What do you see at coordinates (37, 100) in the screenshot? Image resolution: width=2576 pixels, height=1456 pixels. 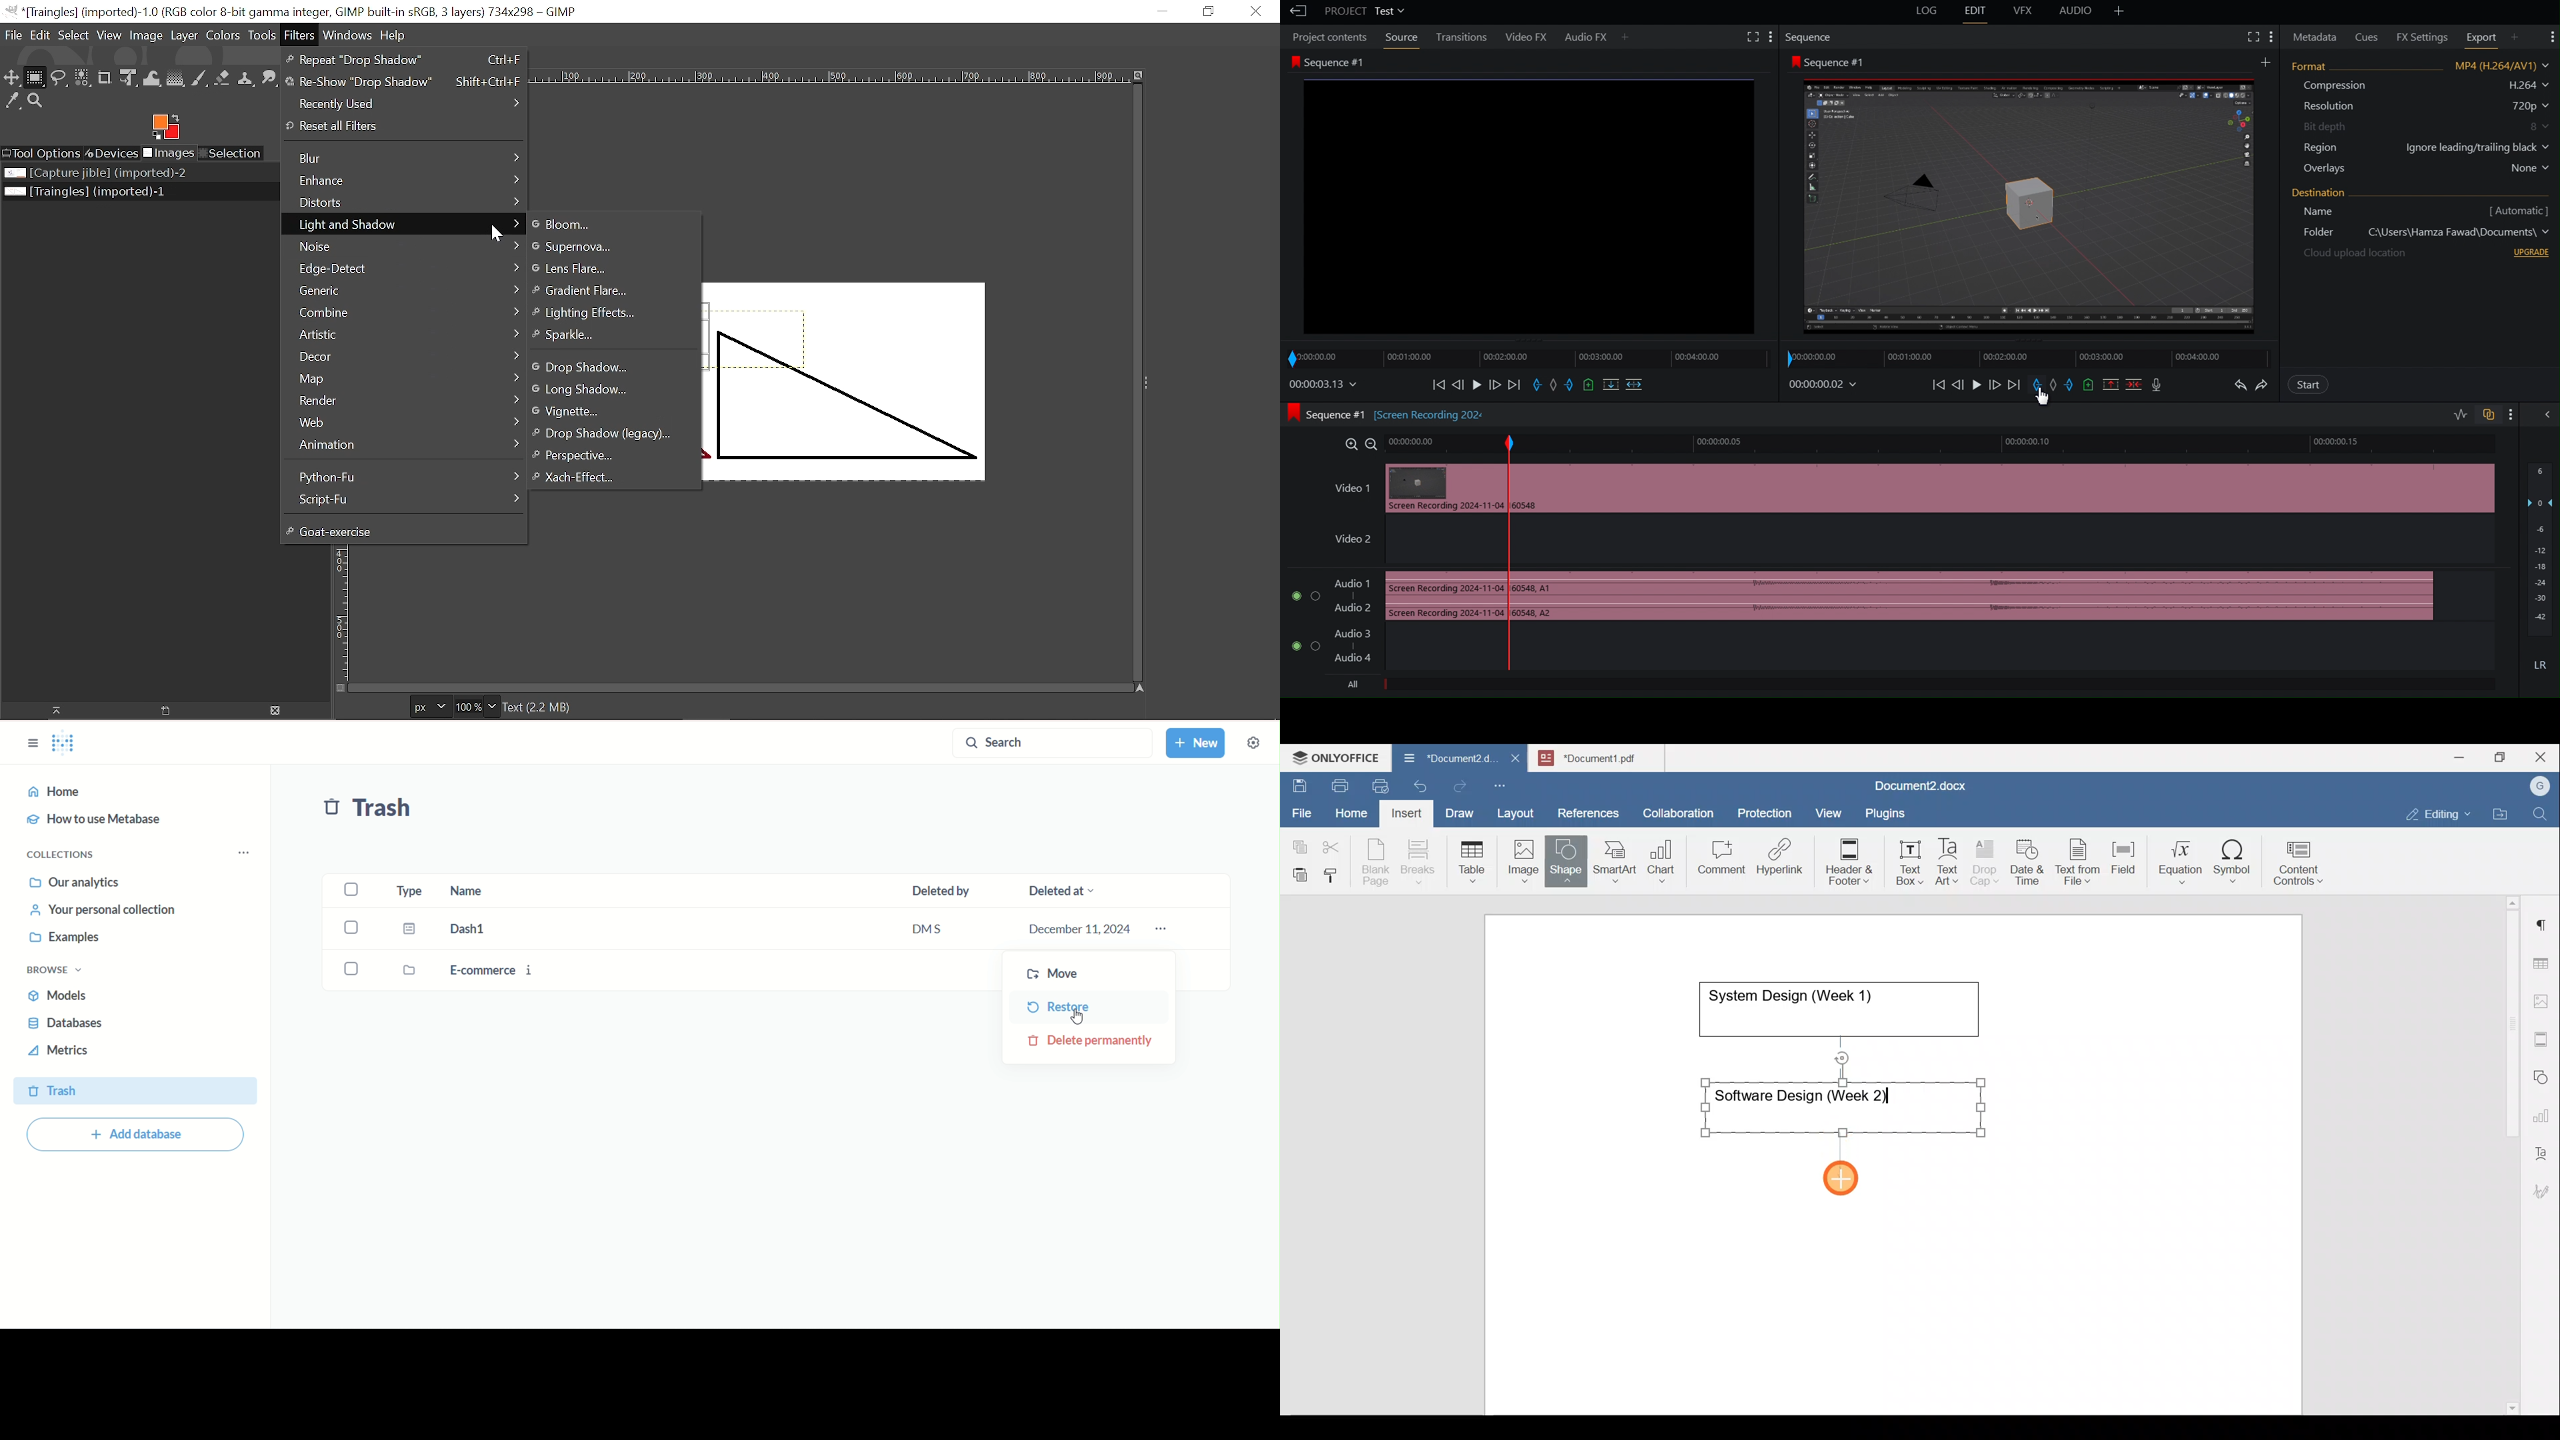 I see `Zoom tool` at bounding box center [37, 100].